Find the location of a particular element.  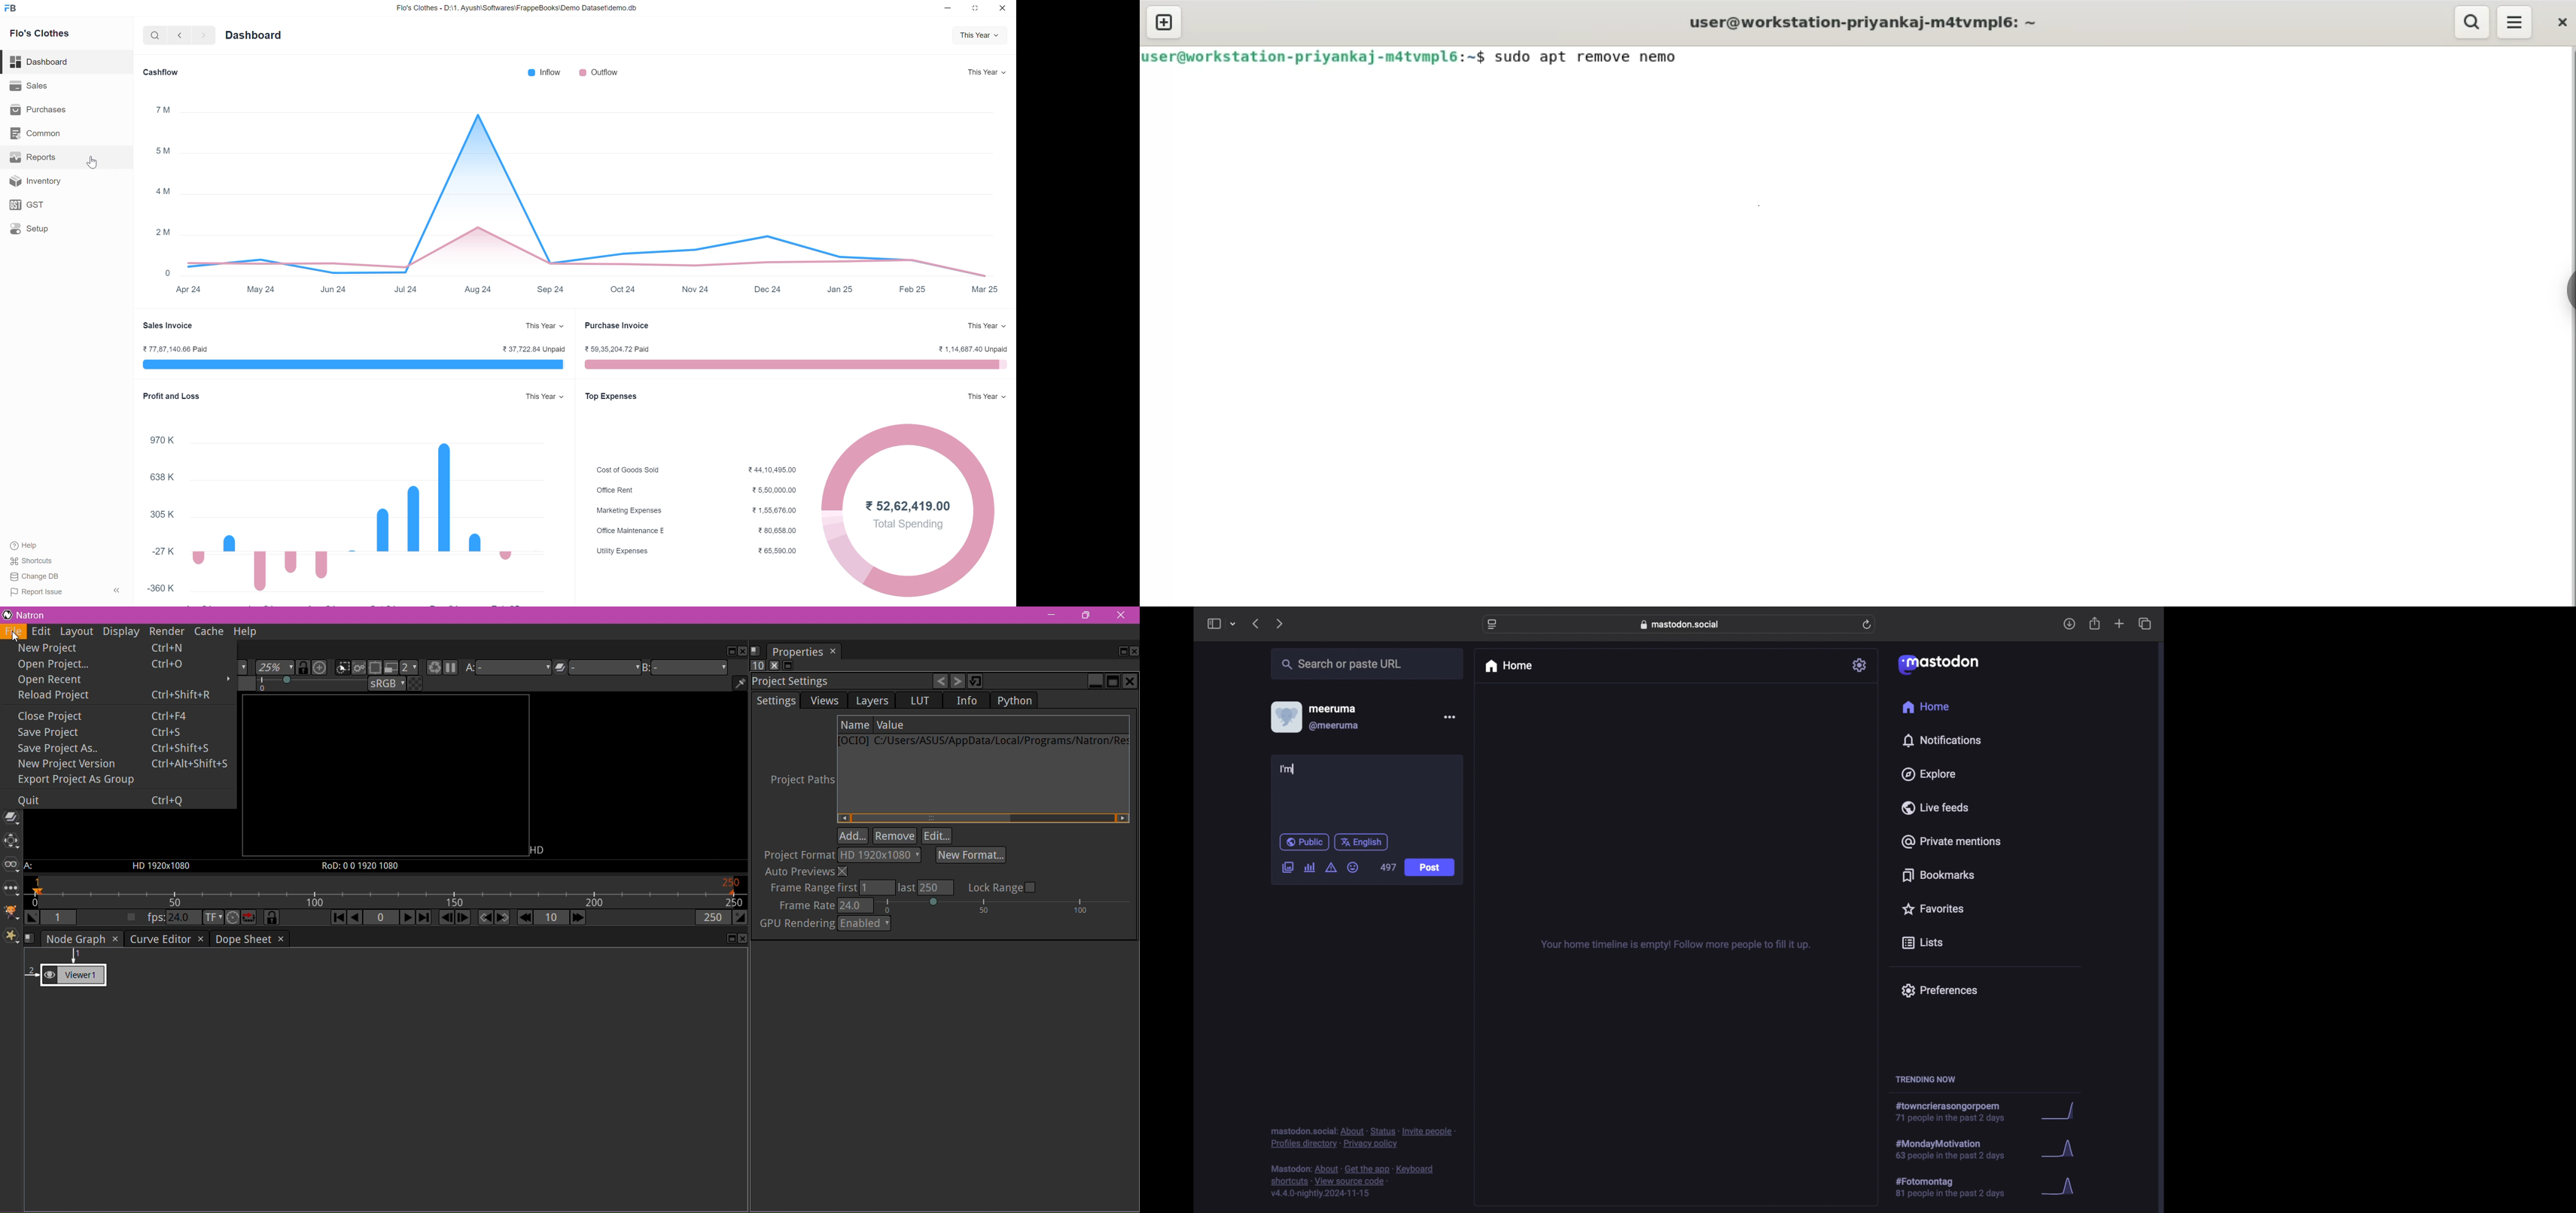

Inventory is located at coordinates (40, 181).